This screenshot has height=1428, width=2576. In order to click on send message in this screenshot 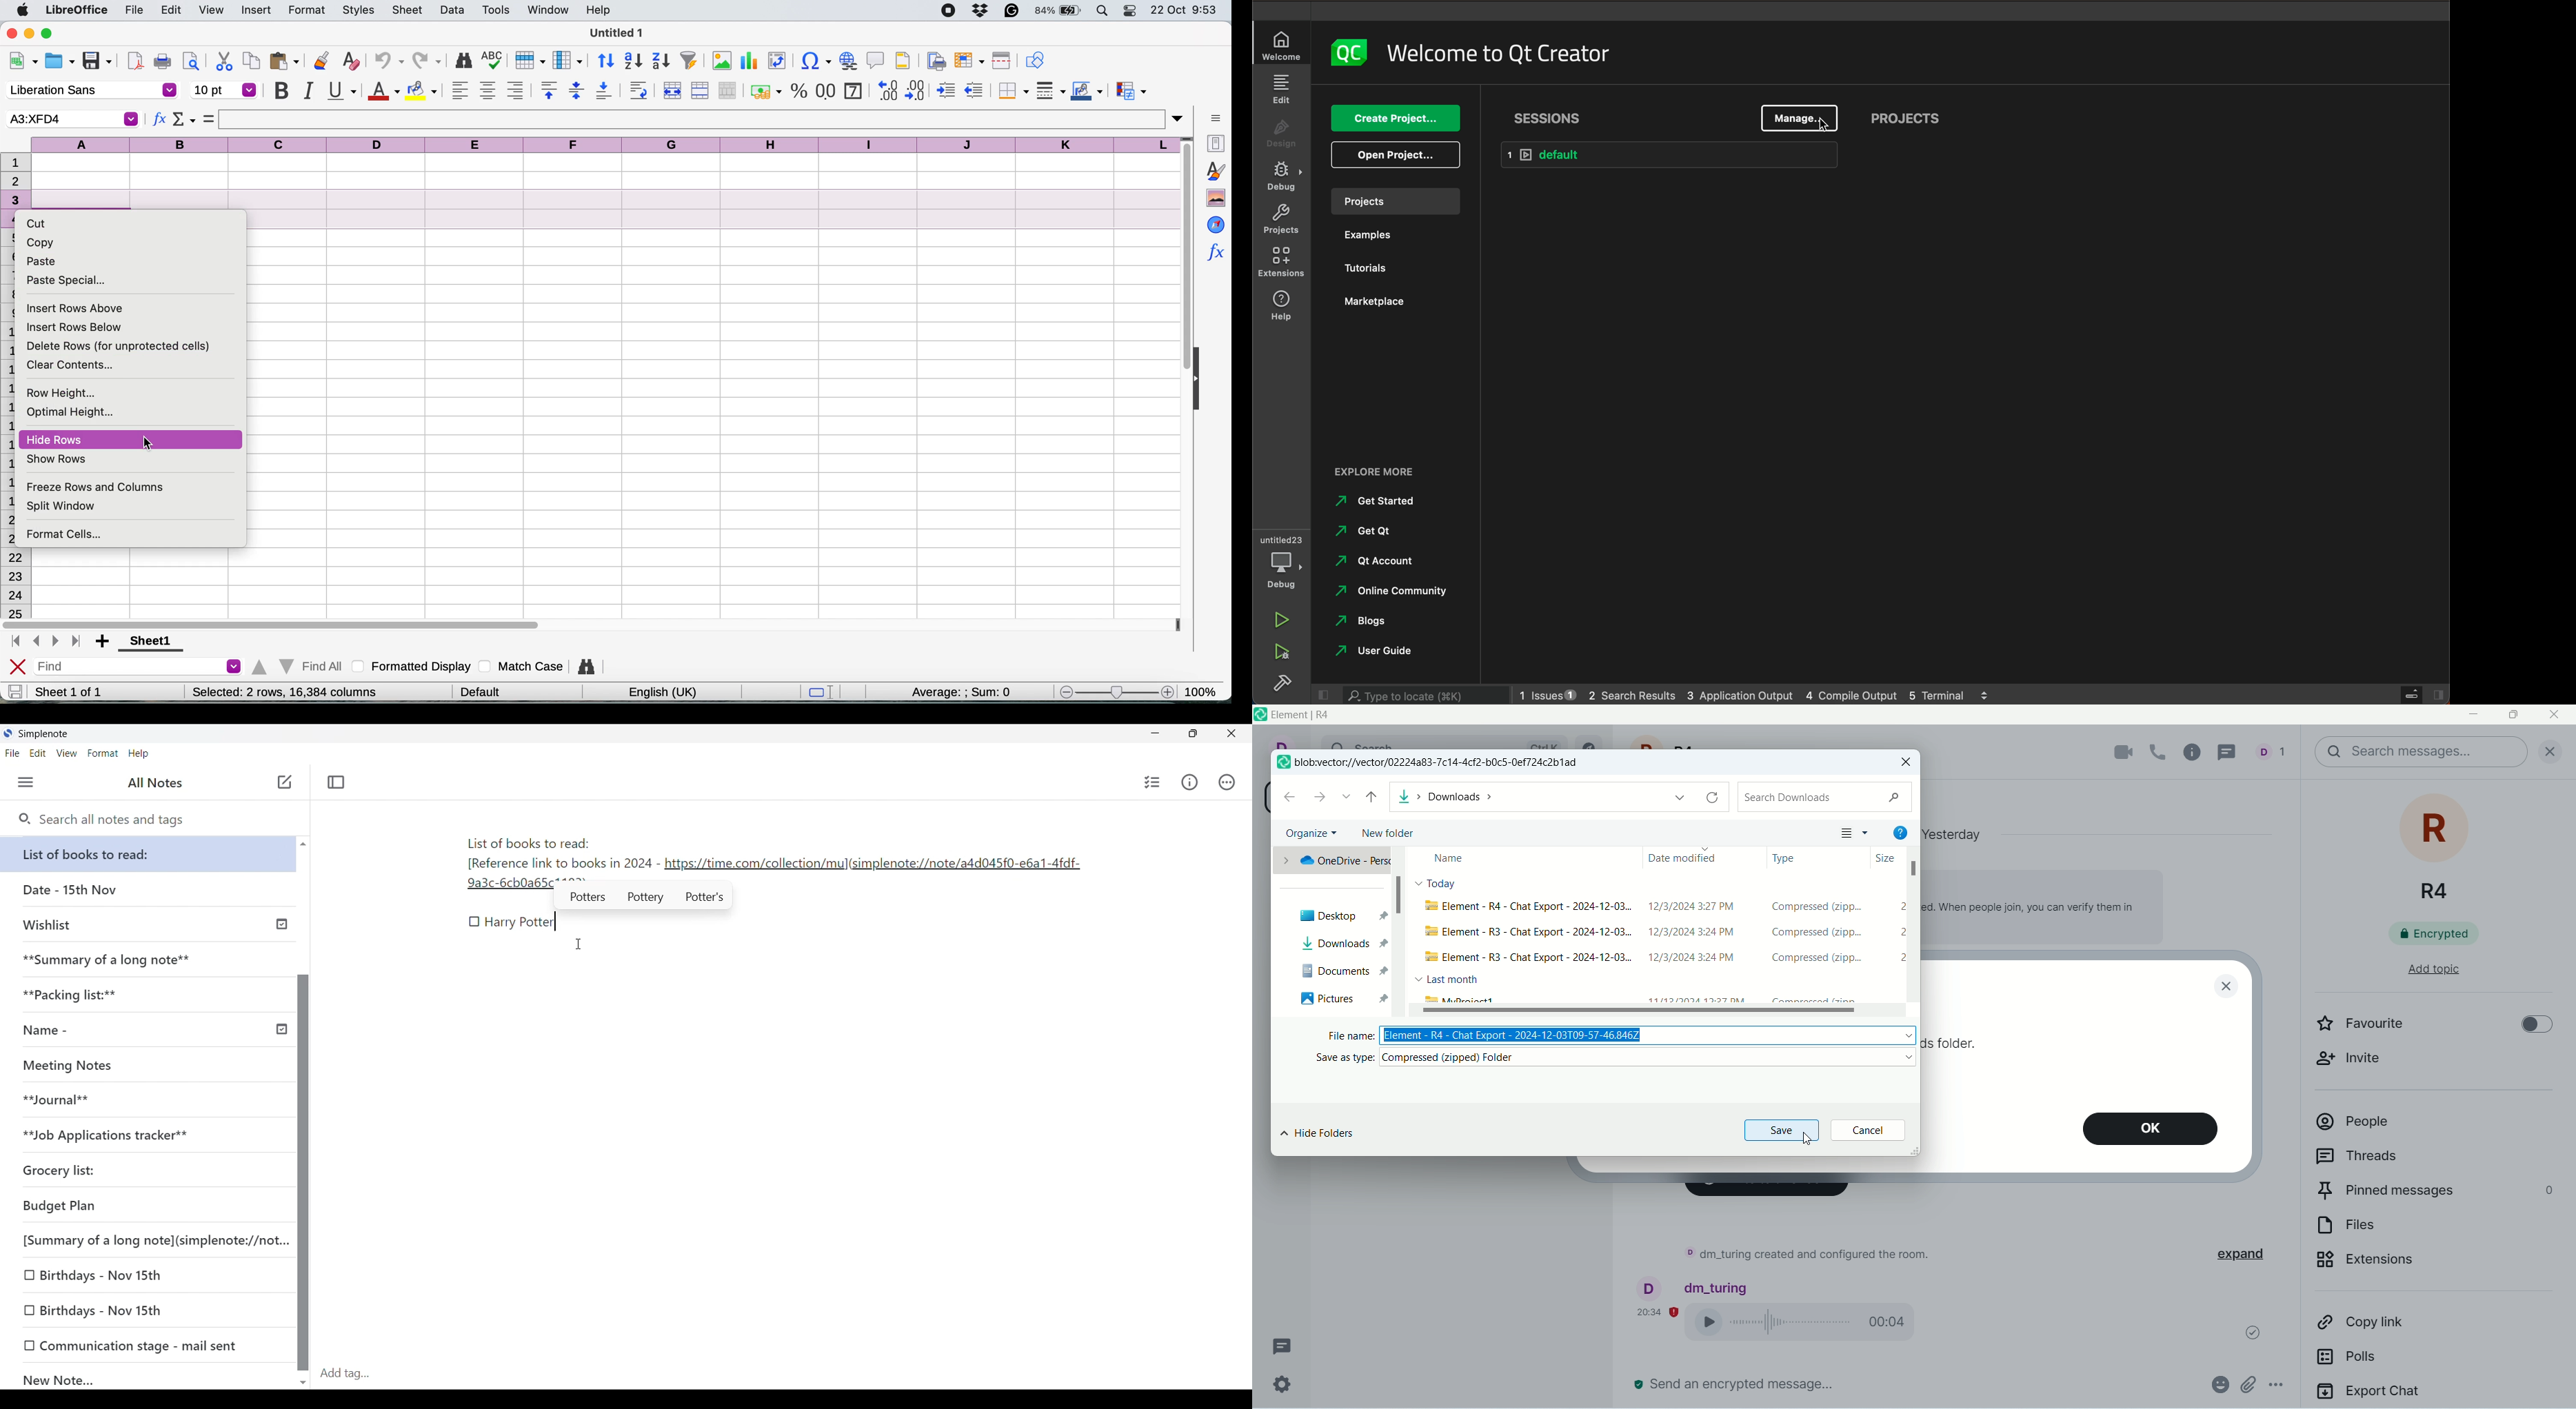, I will do `click(1735, 1384)`.